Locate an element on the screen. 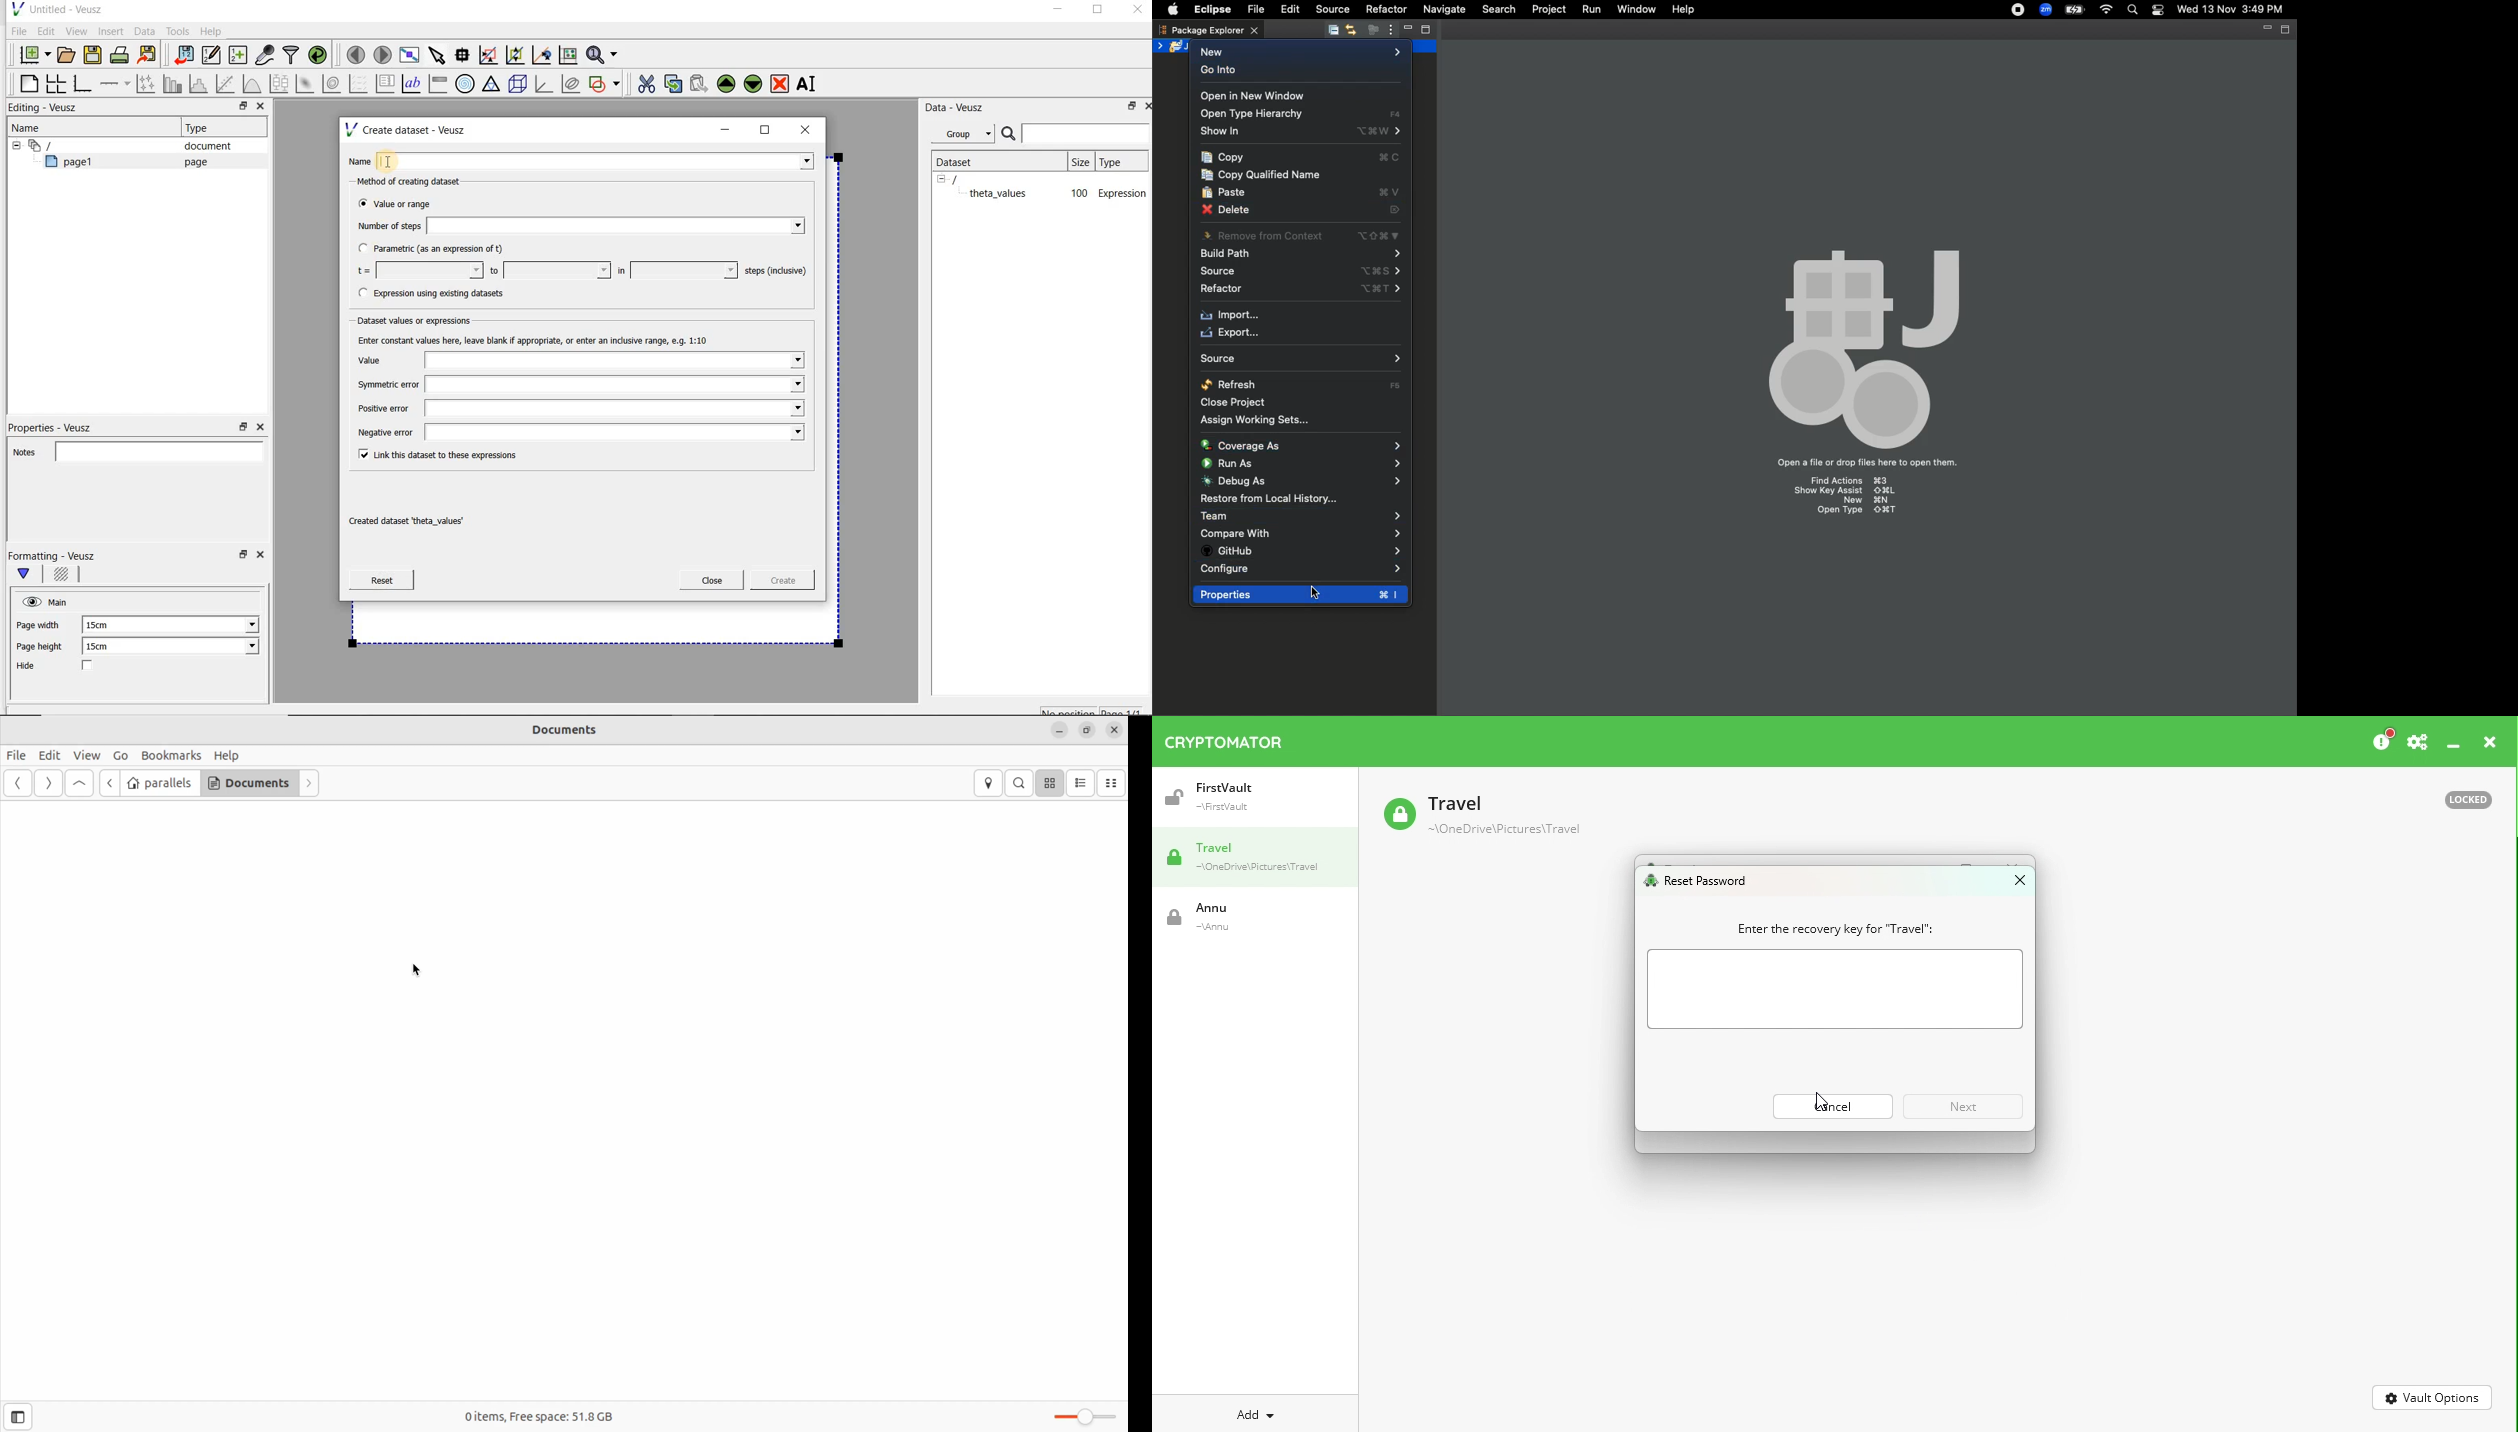 This screenshot has height=1456, width=2520. theta_values is located at coordinates (1000, 193).